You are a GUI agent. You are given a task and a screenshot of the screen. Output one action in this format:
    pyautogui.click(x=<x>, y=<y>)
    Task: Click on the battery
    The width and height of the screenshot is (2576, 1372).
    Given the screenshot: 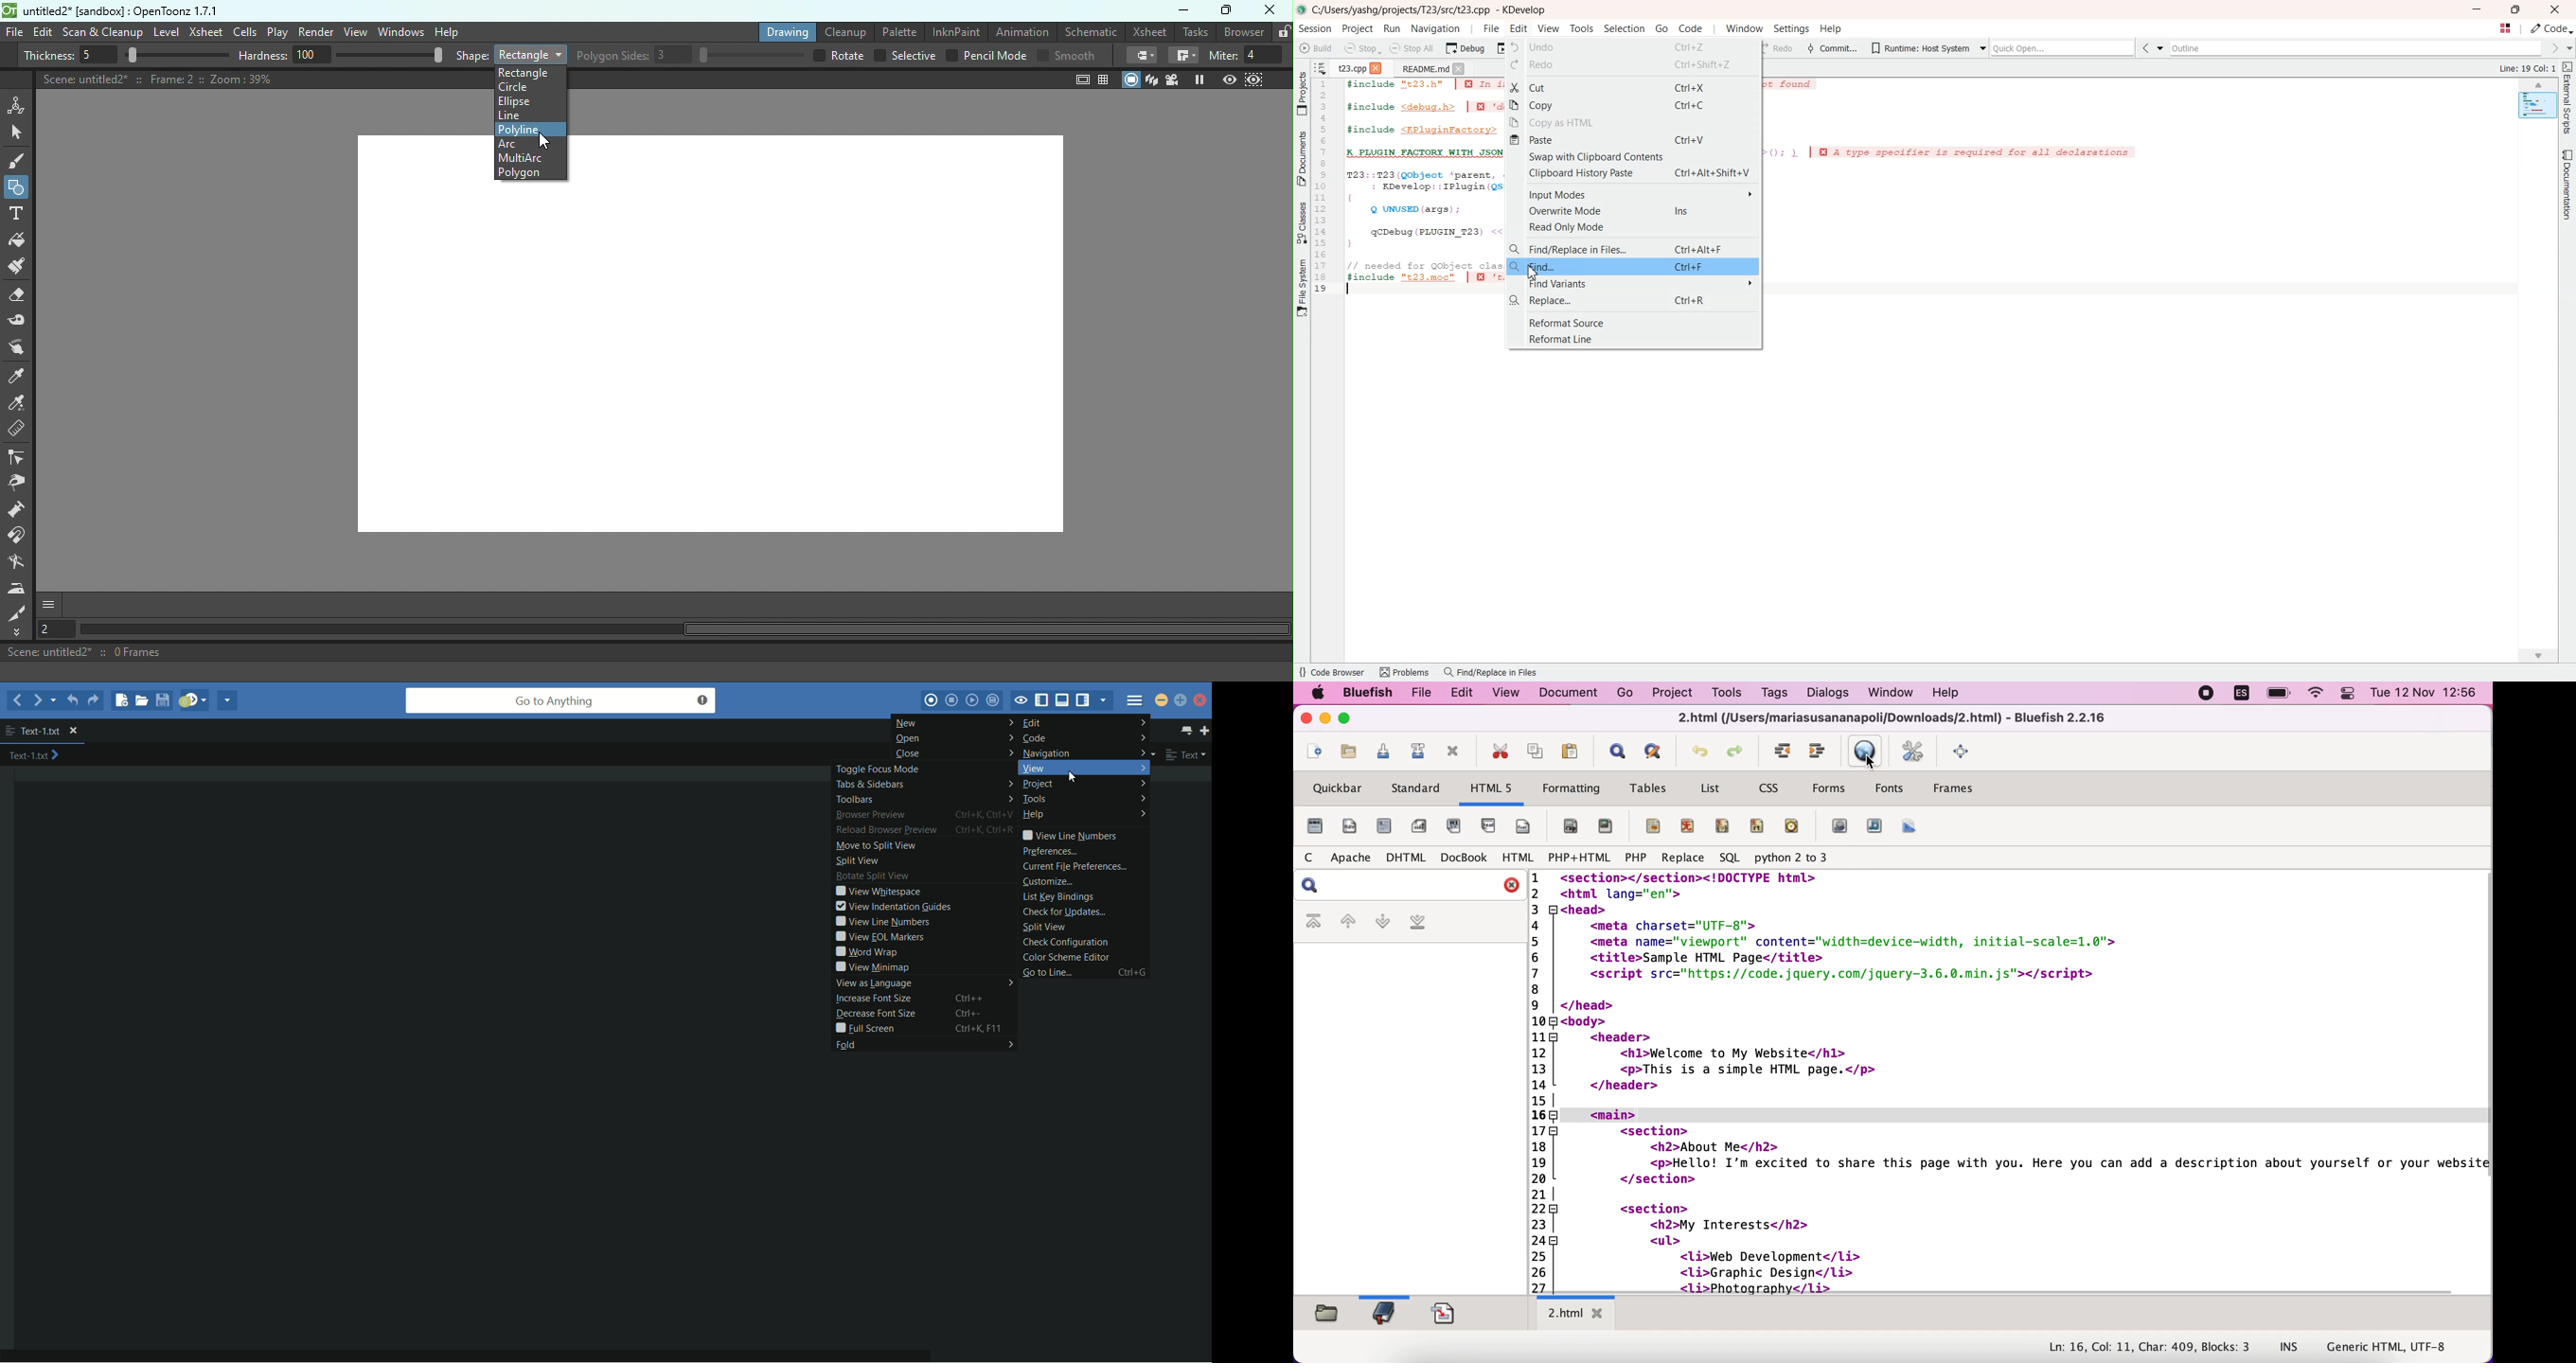 What is the action you would take?
    pyautogui.click(x=2278, y=693)
    